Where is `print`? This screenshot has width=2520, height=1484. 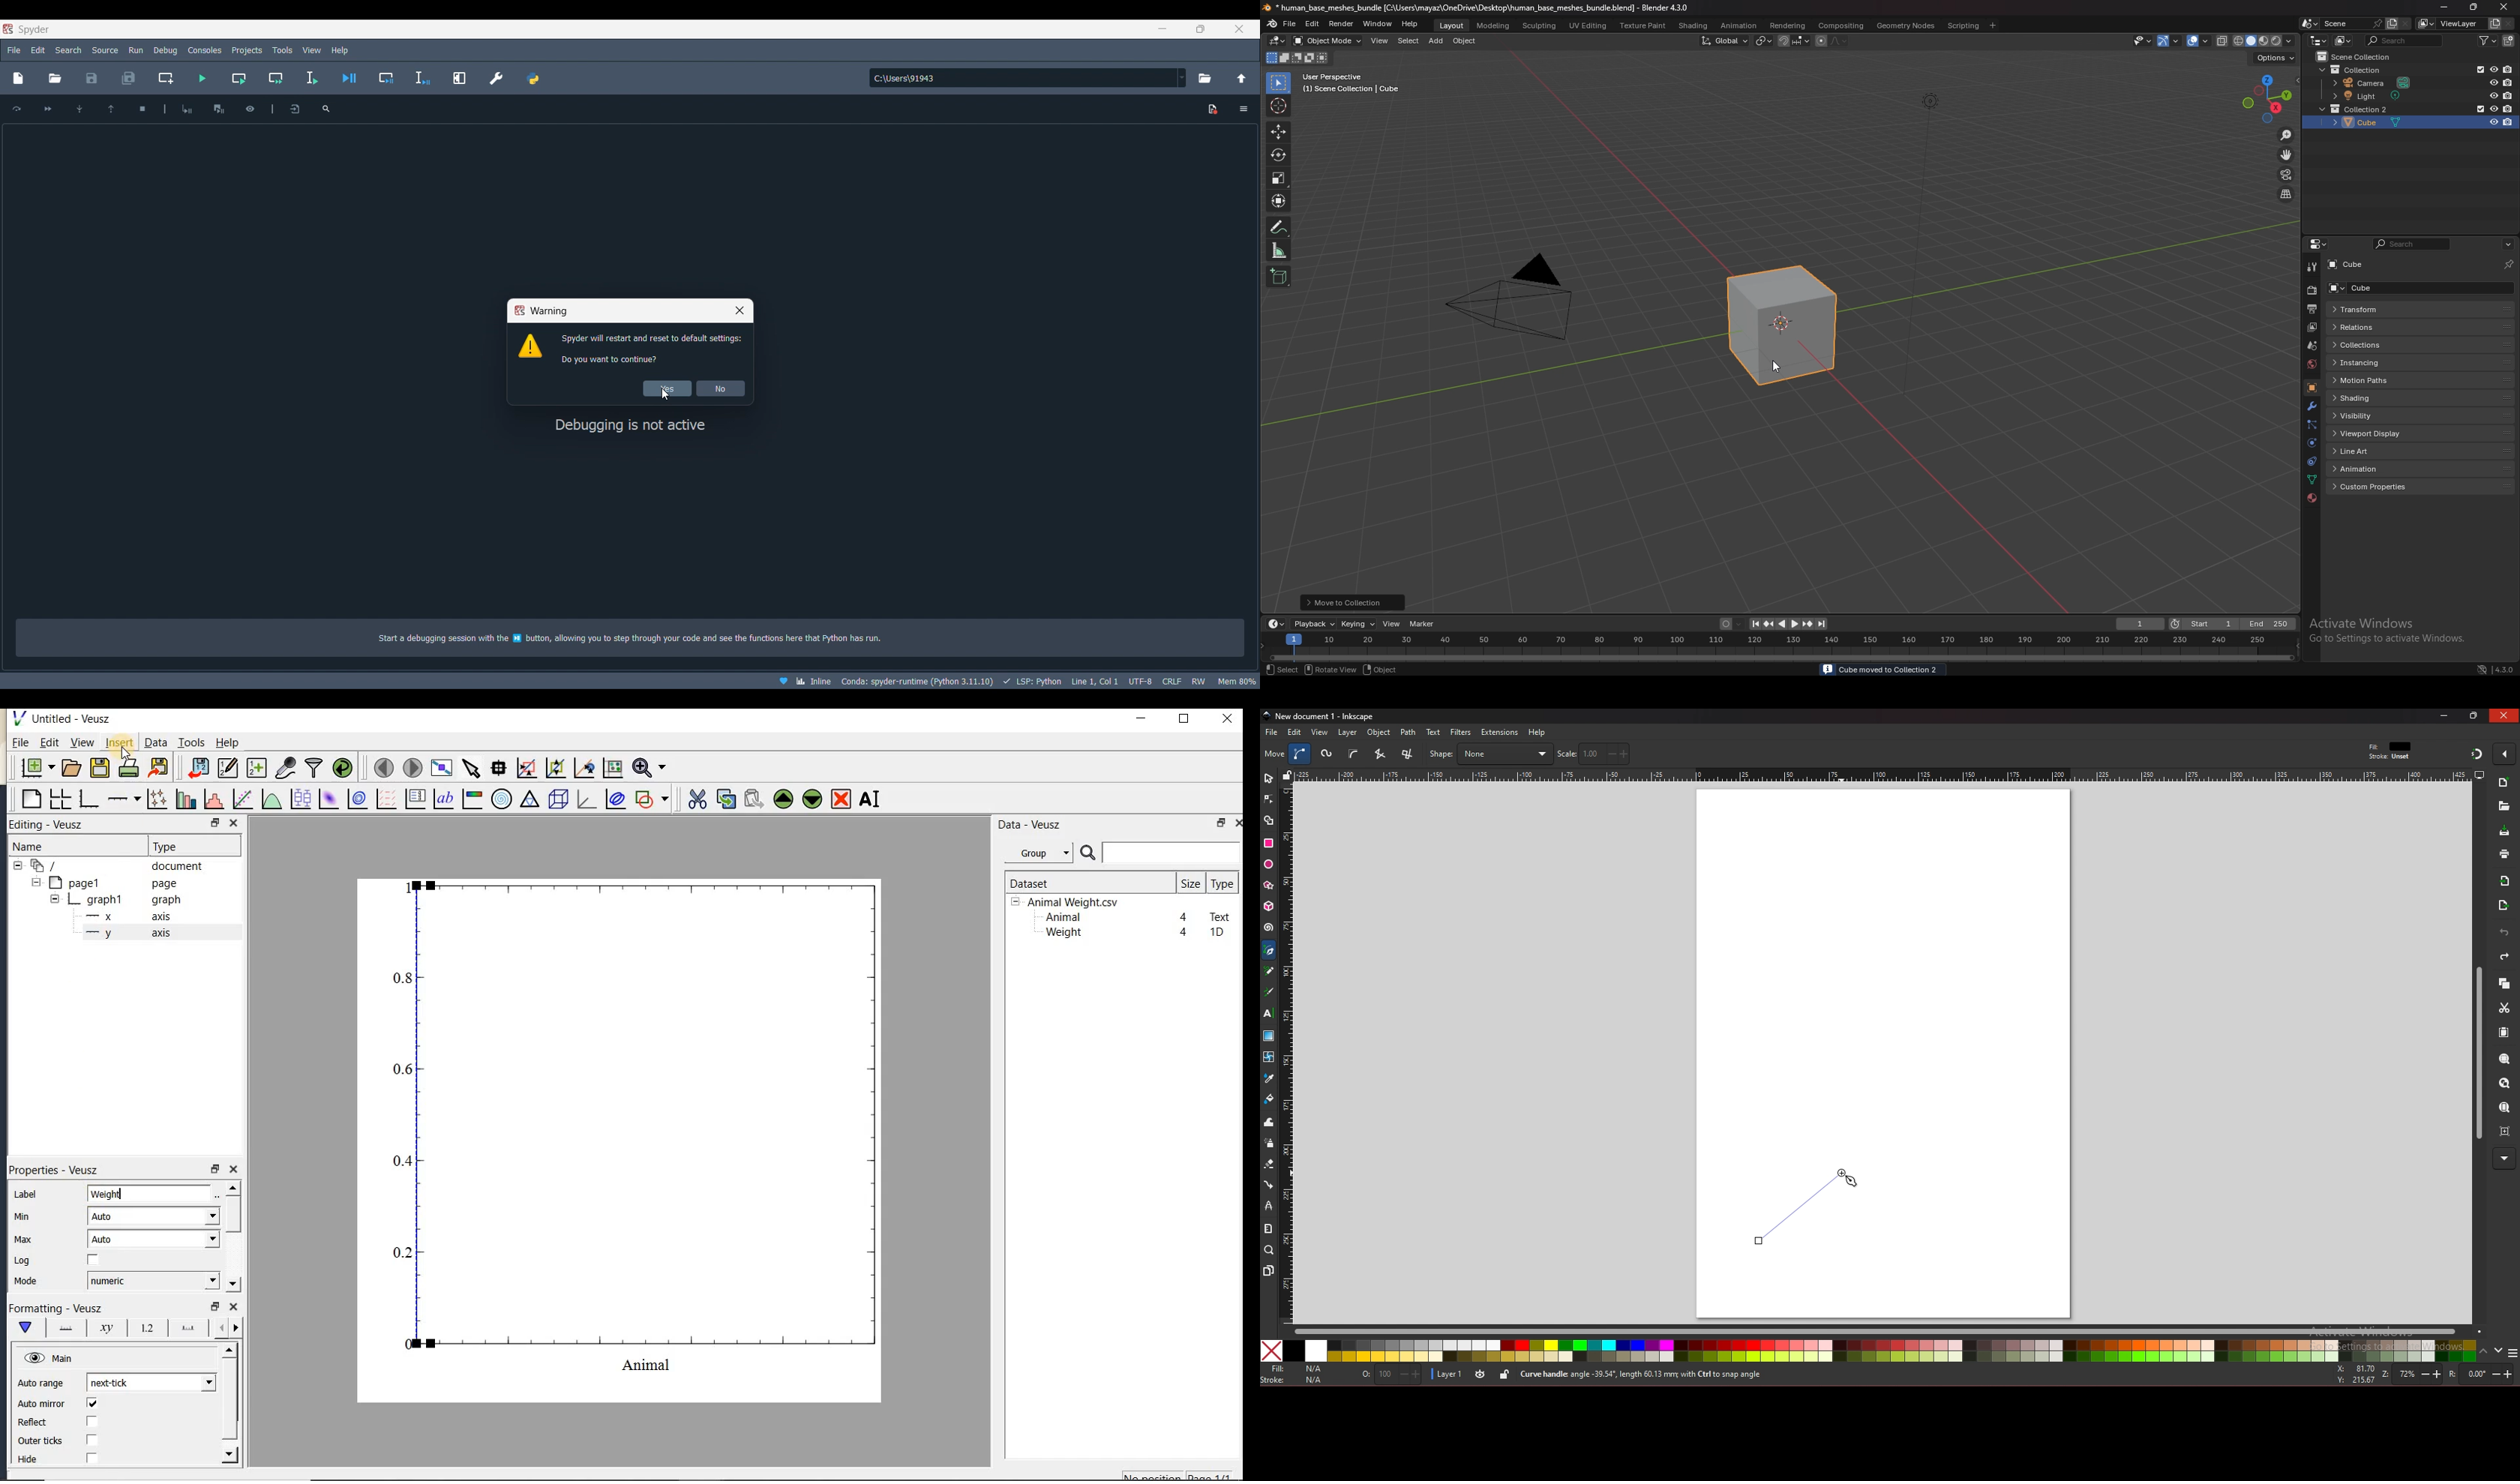 print is located at coordinates (2504, 854).